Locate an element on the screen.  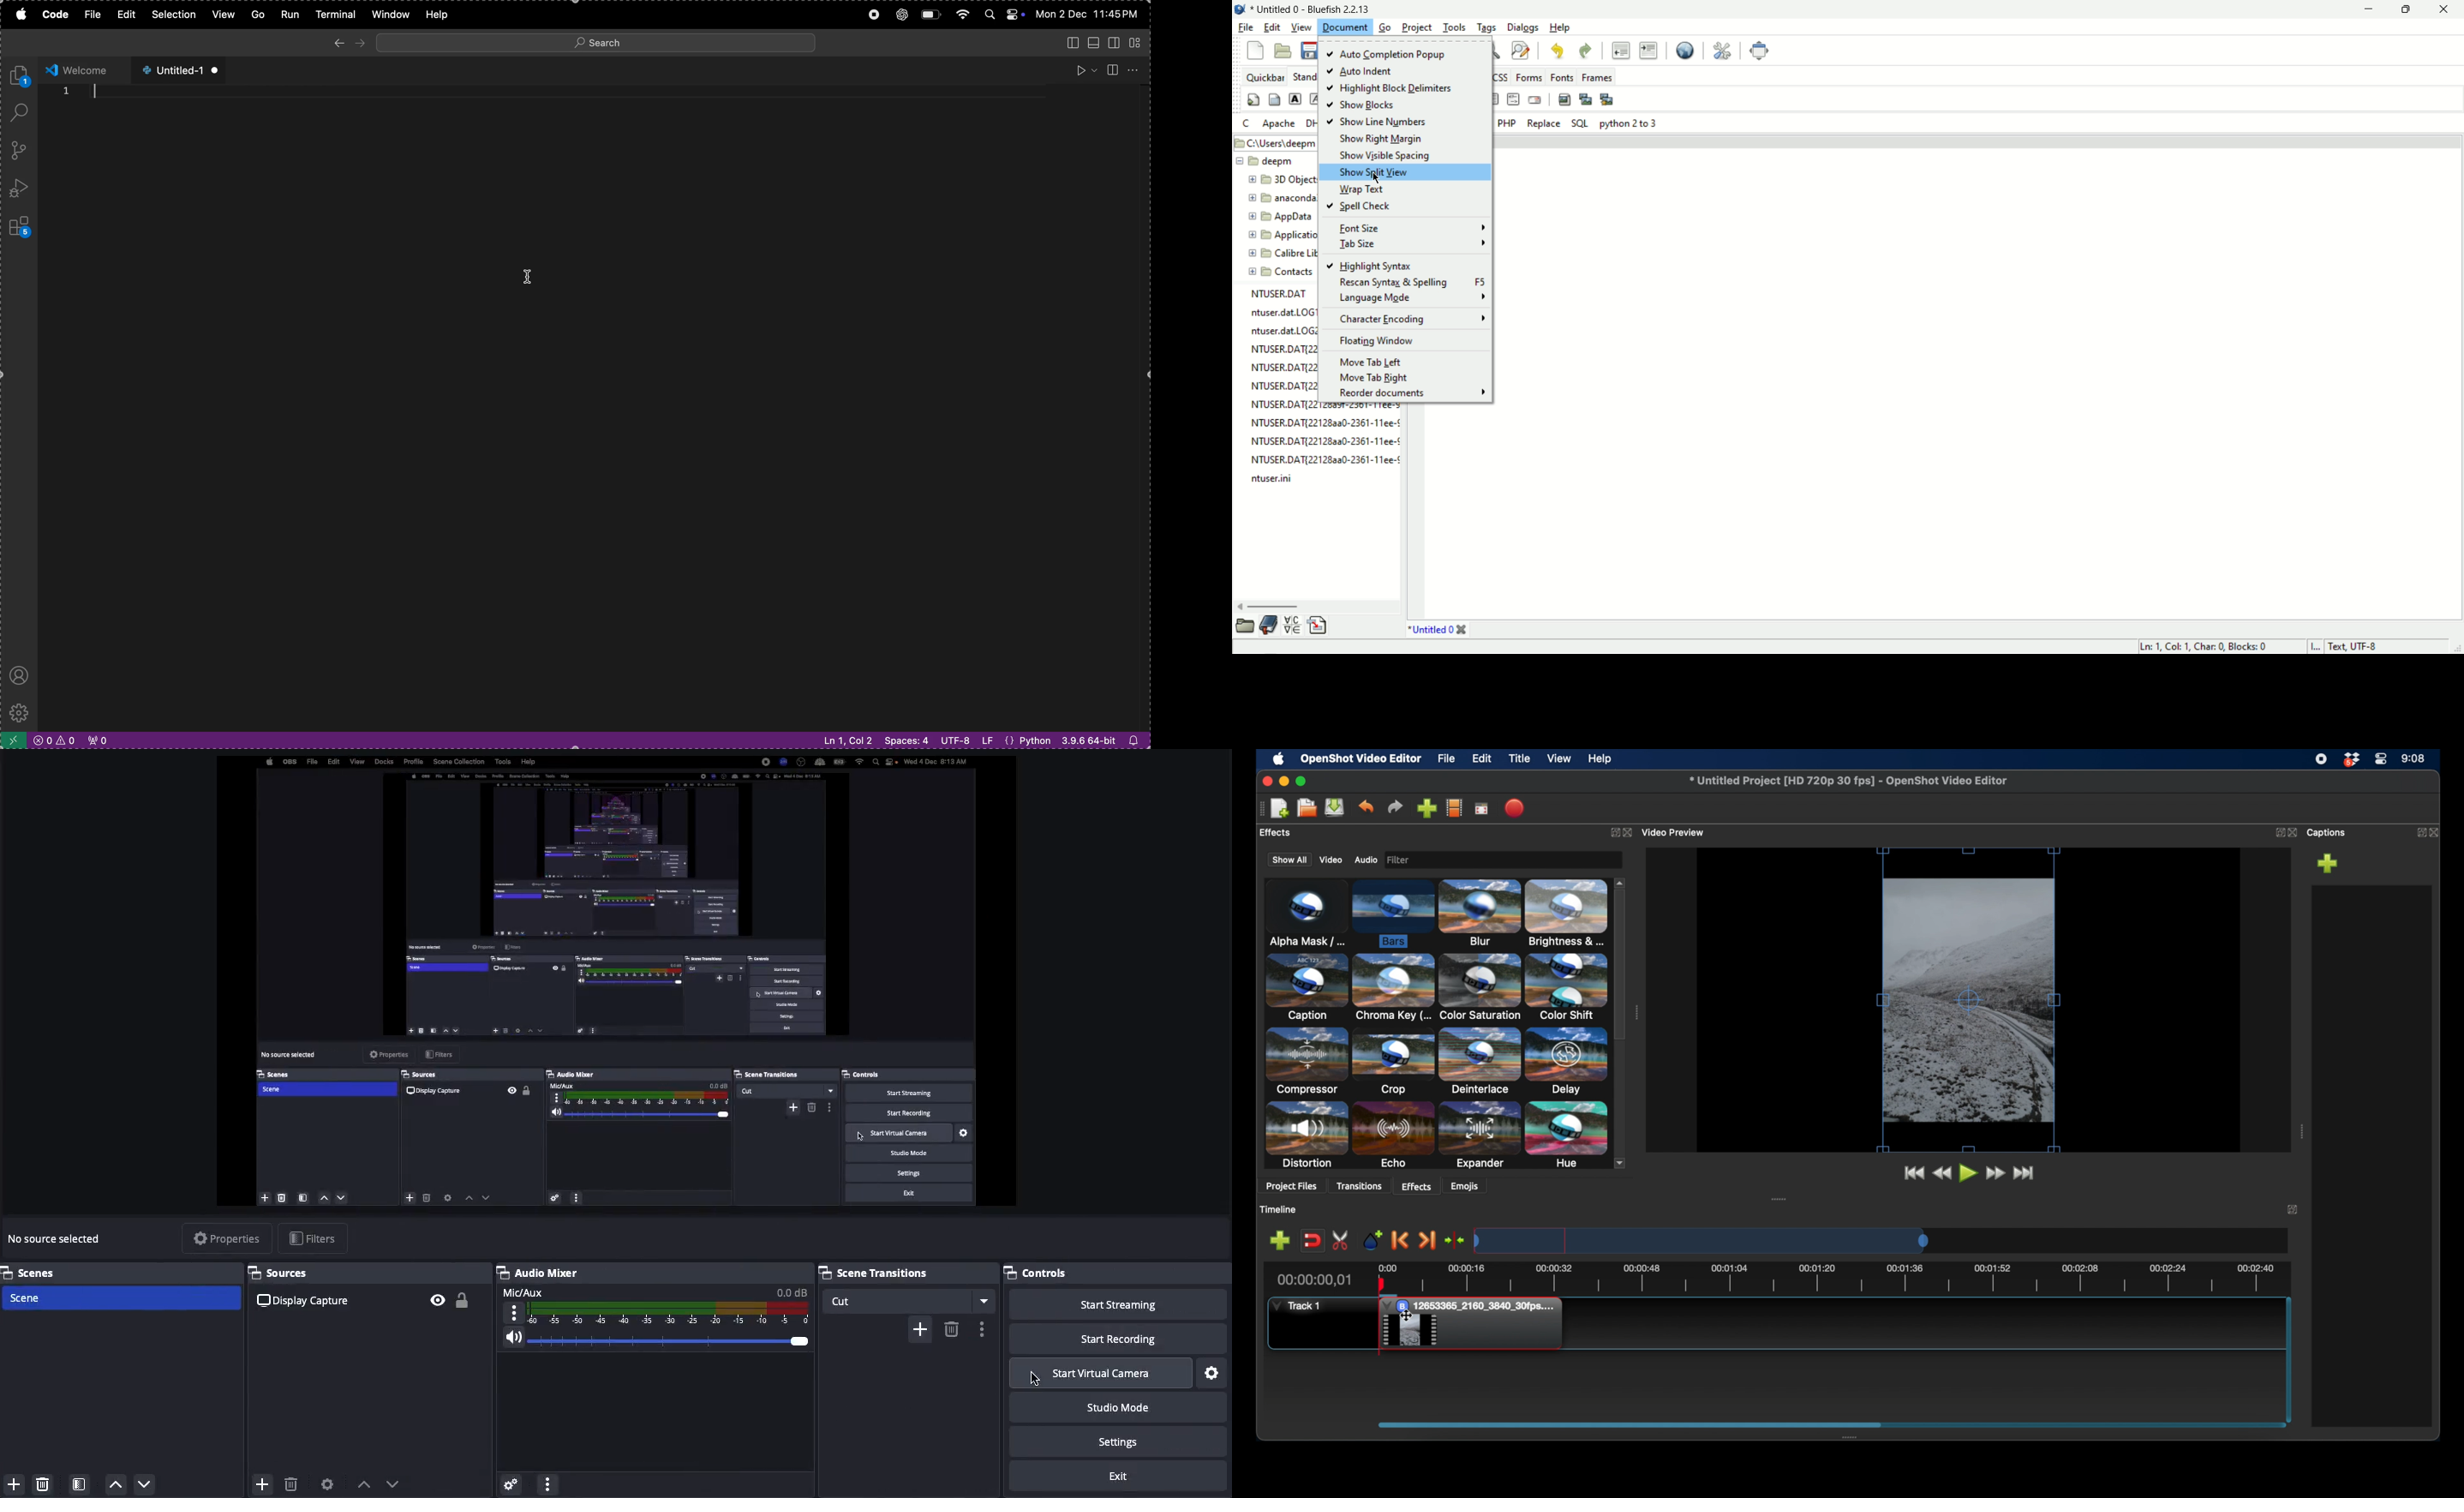
show blocks is located at coordinates (1396, 106).